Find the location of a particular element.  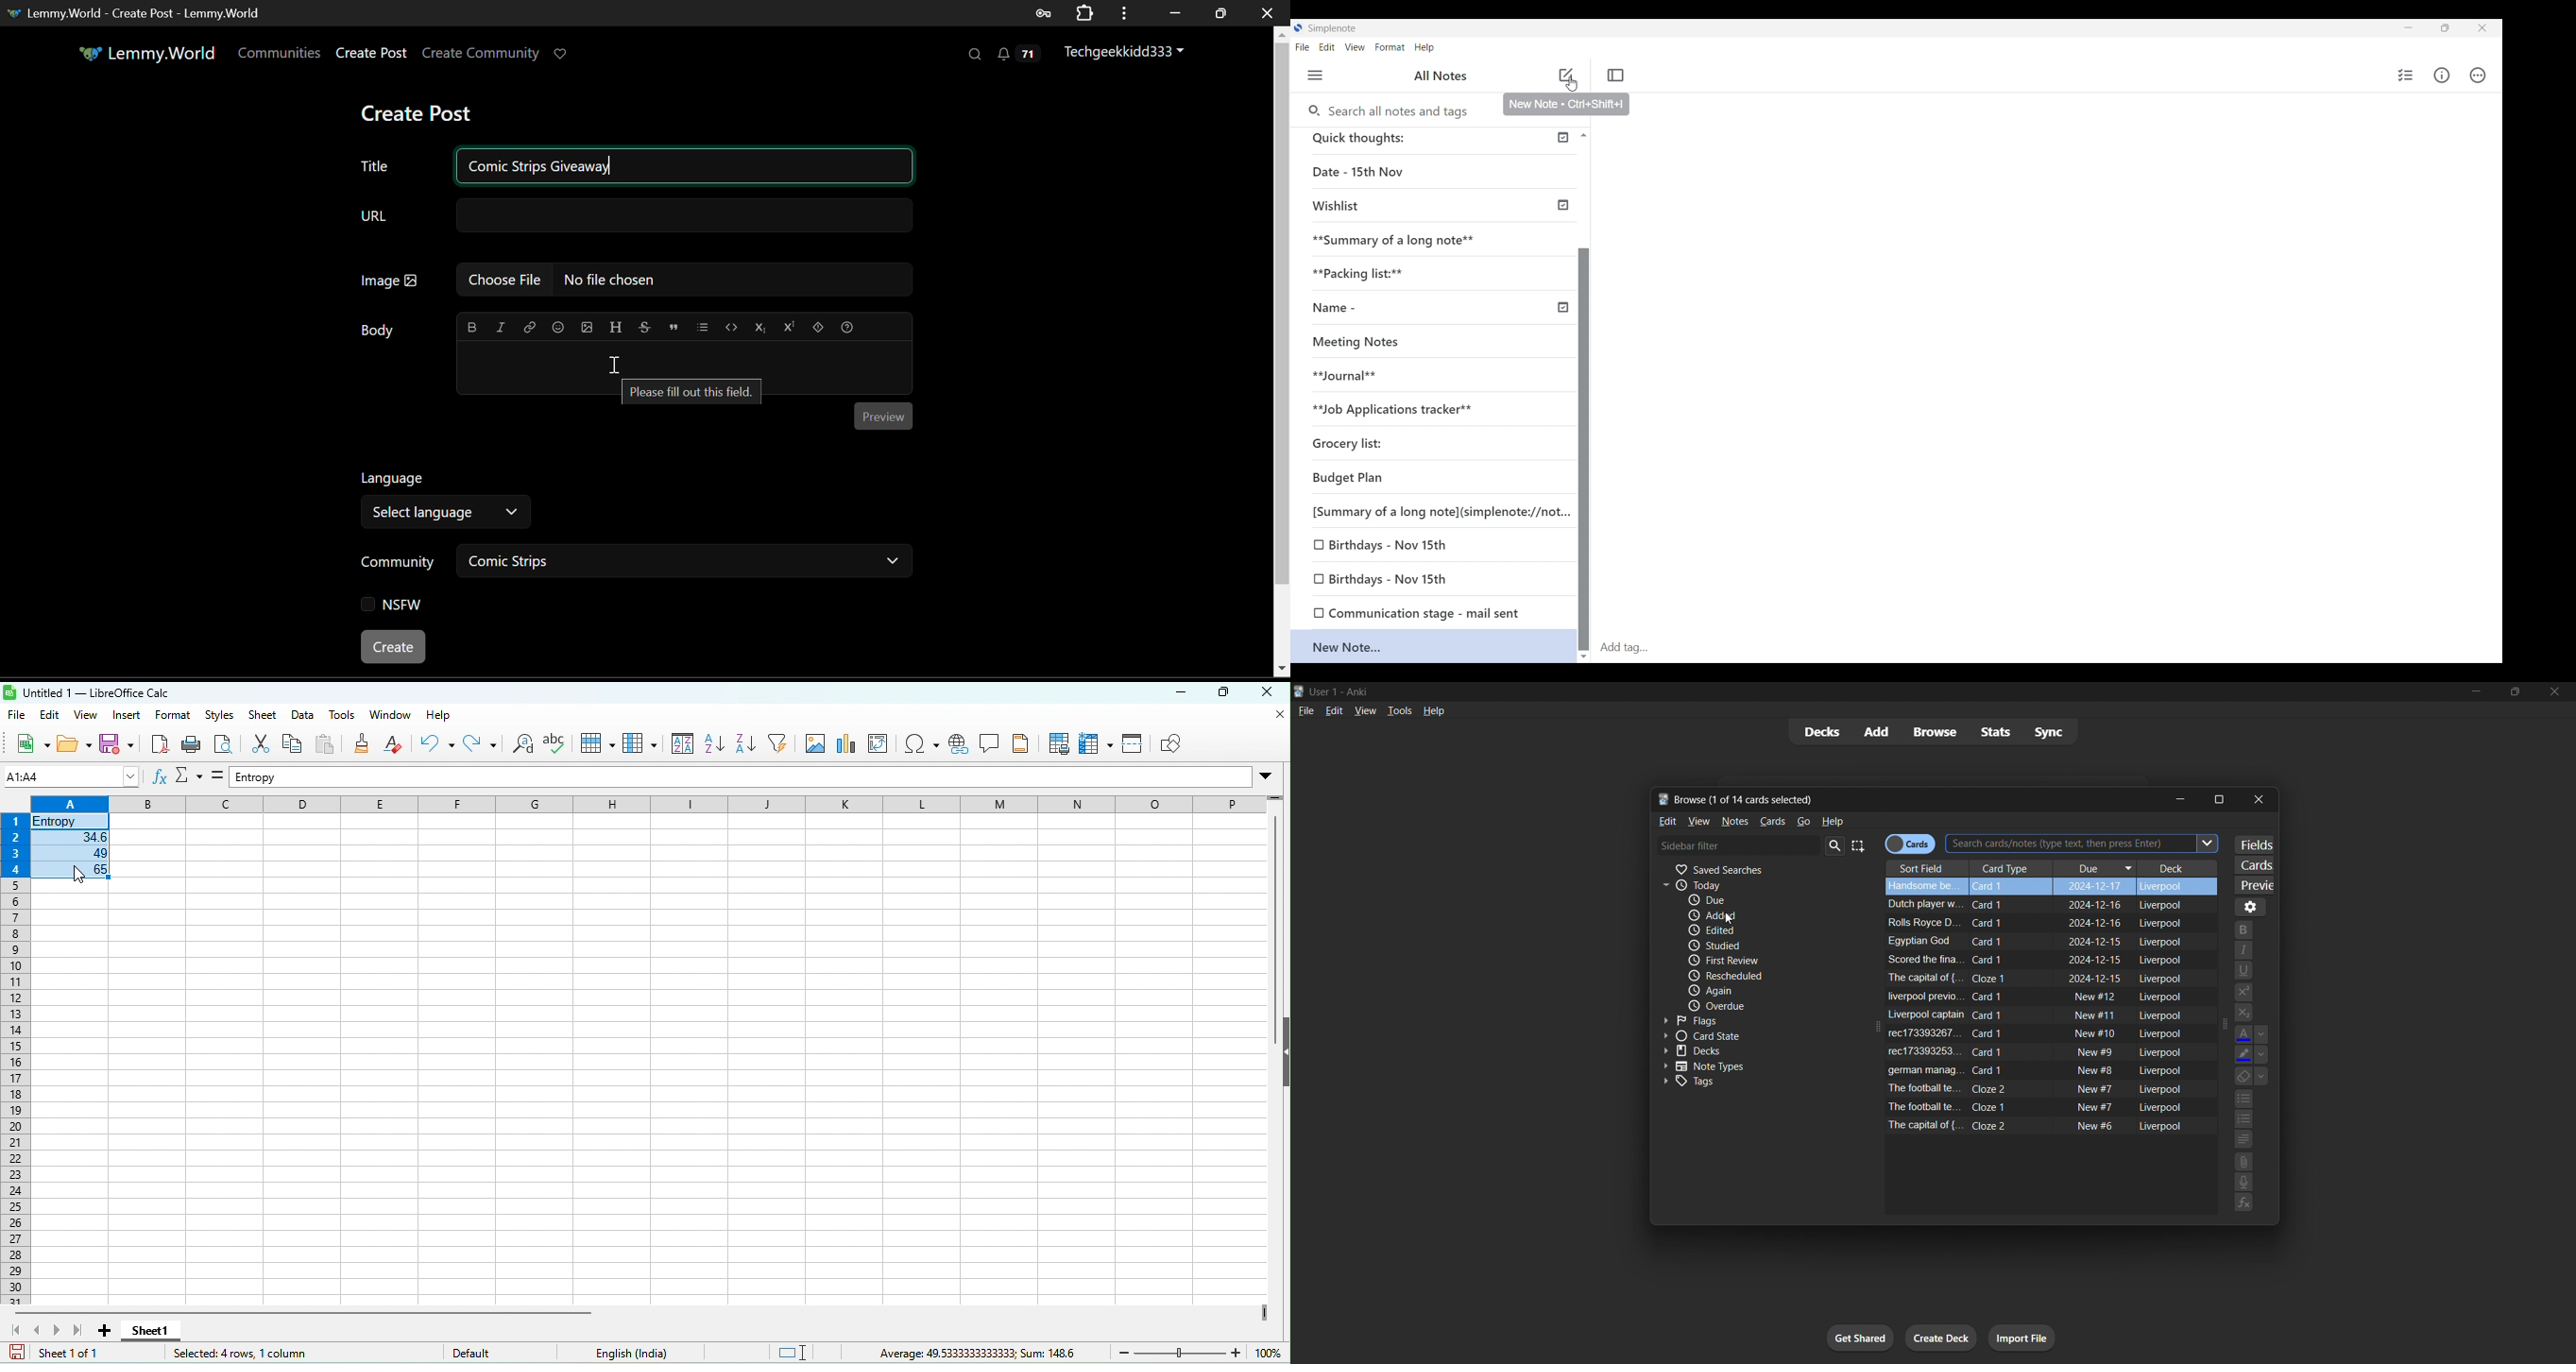

minimize is located at coordinates (2469, 692).